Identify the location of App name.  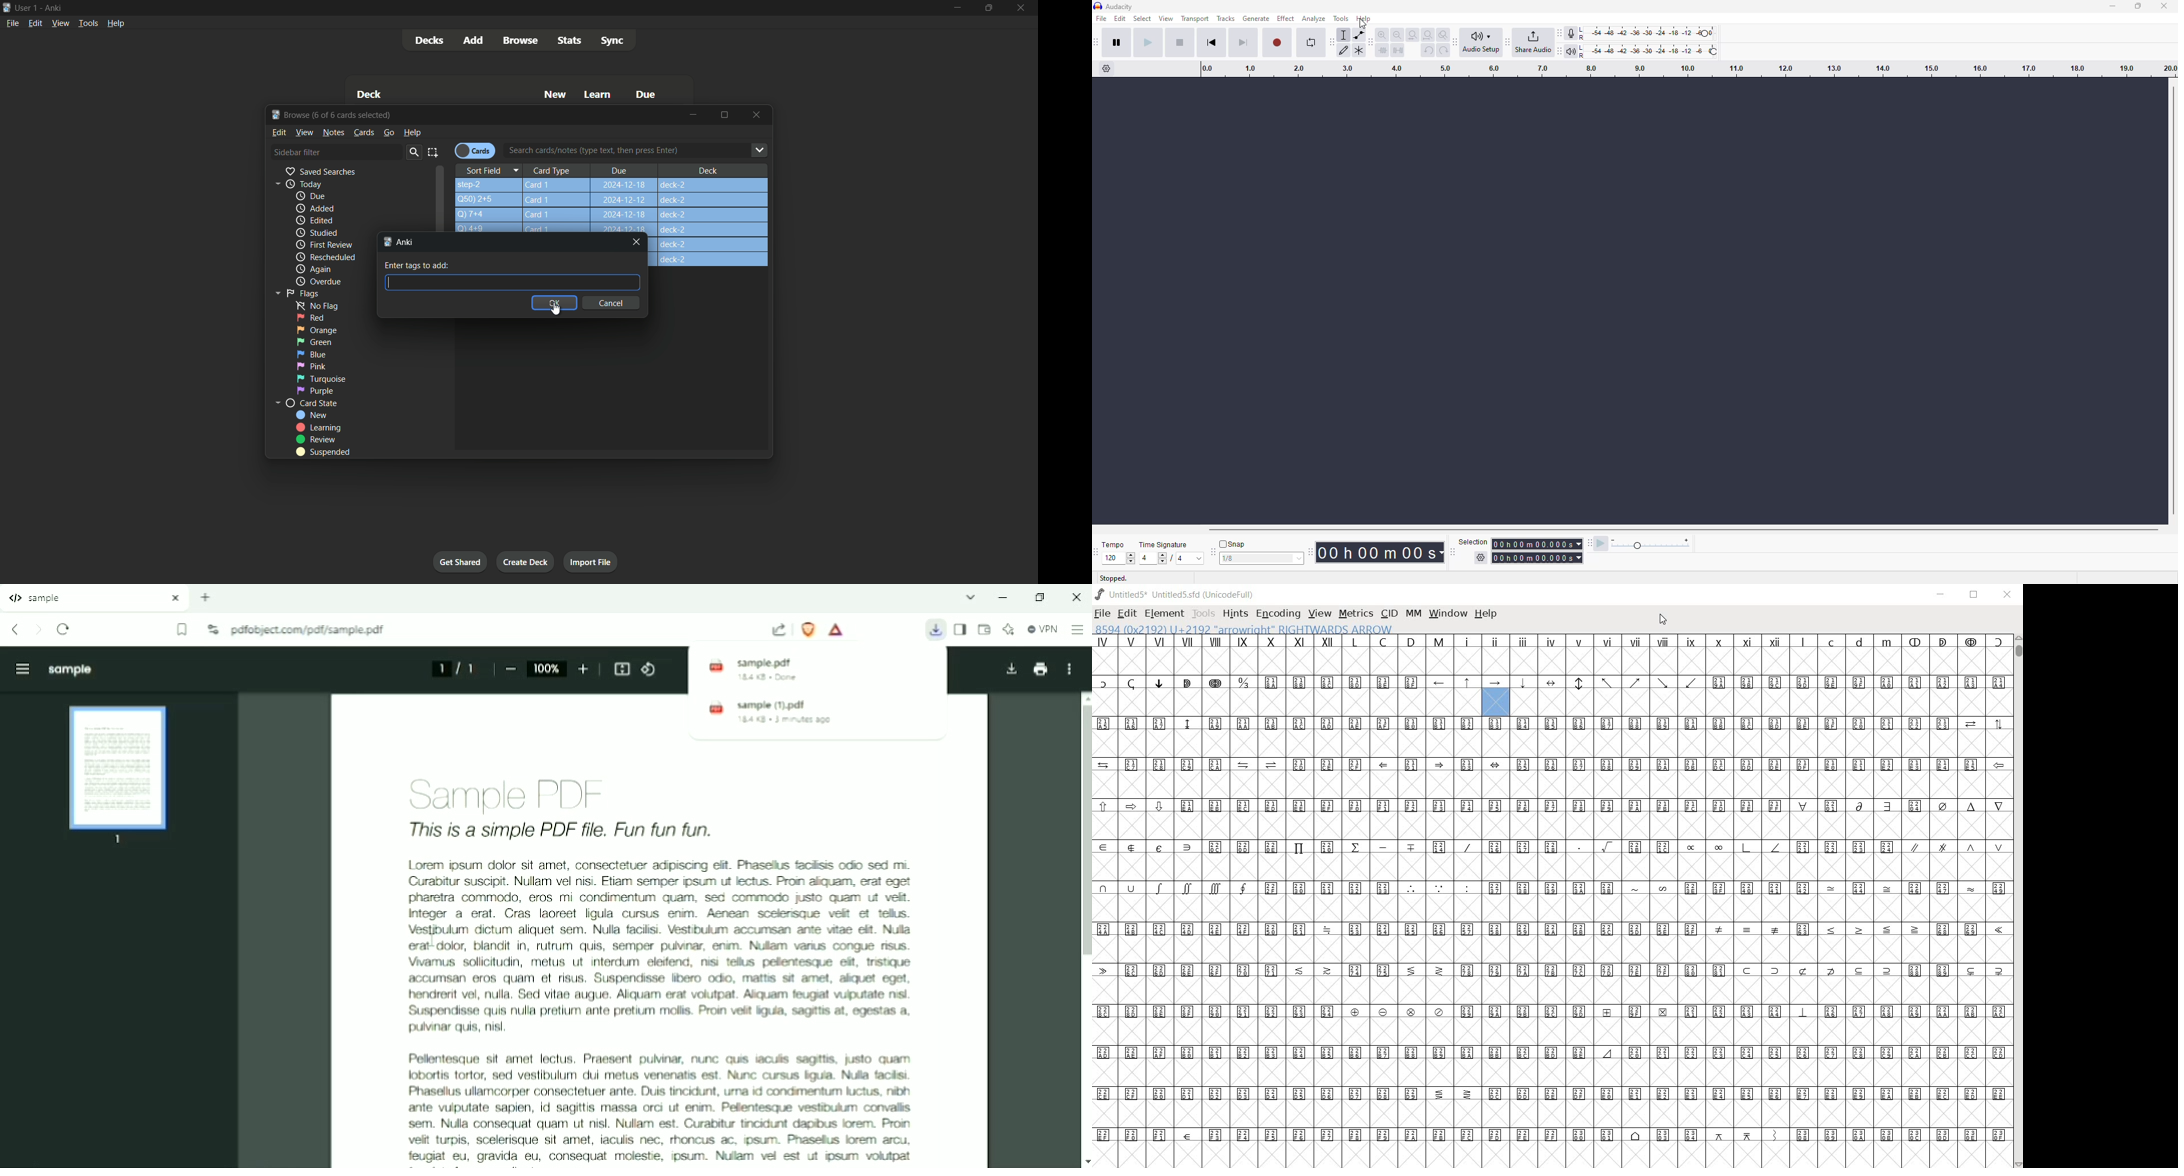
(56, 8).